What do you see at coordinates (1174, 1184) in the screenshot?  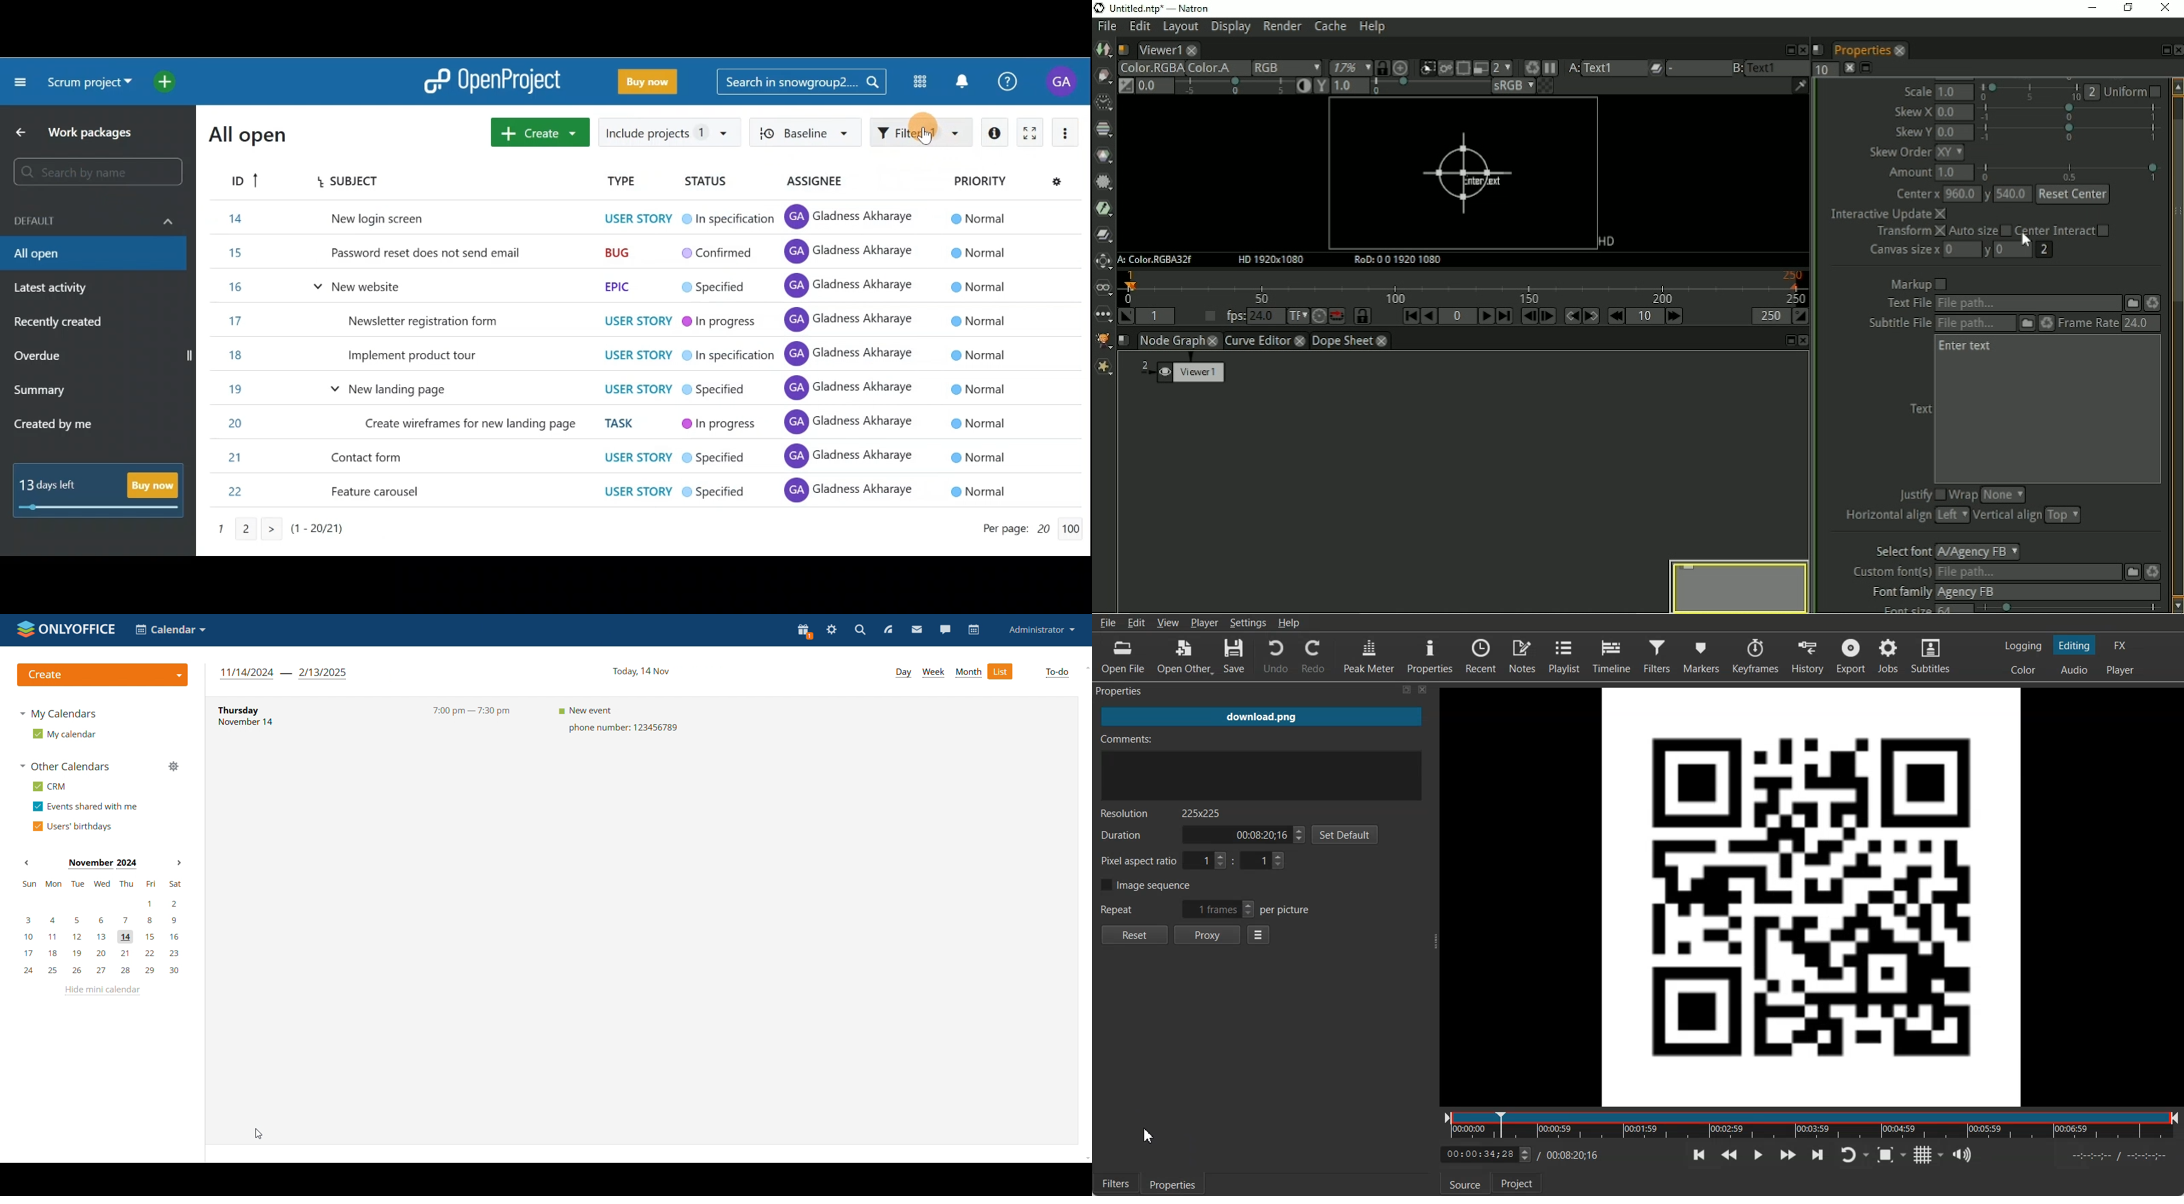 I see `Properties` at bounding box center [1174, 1184].